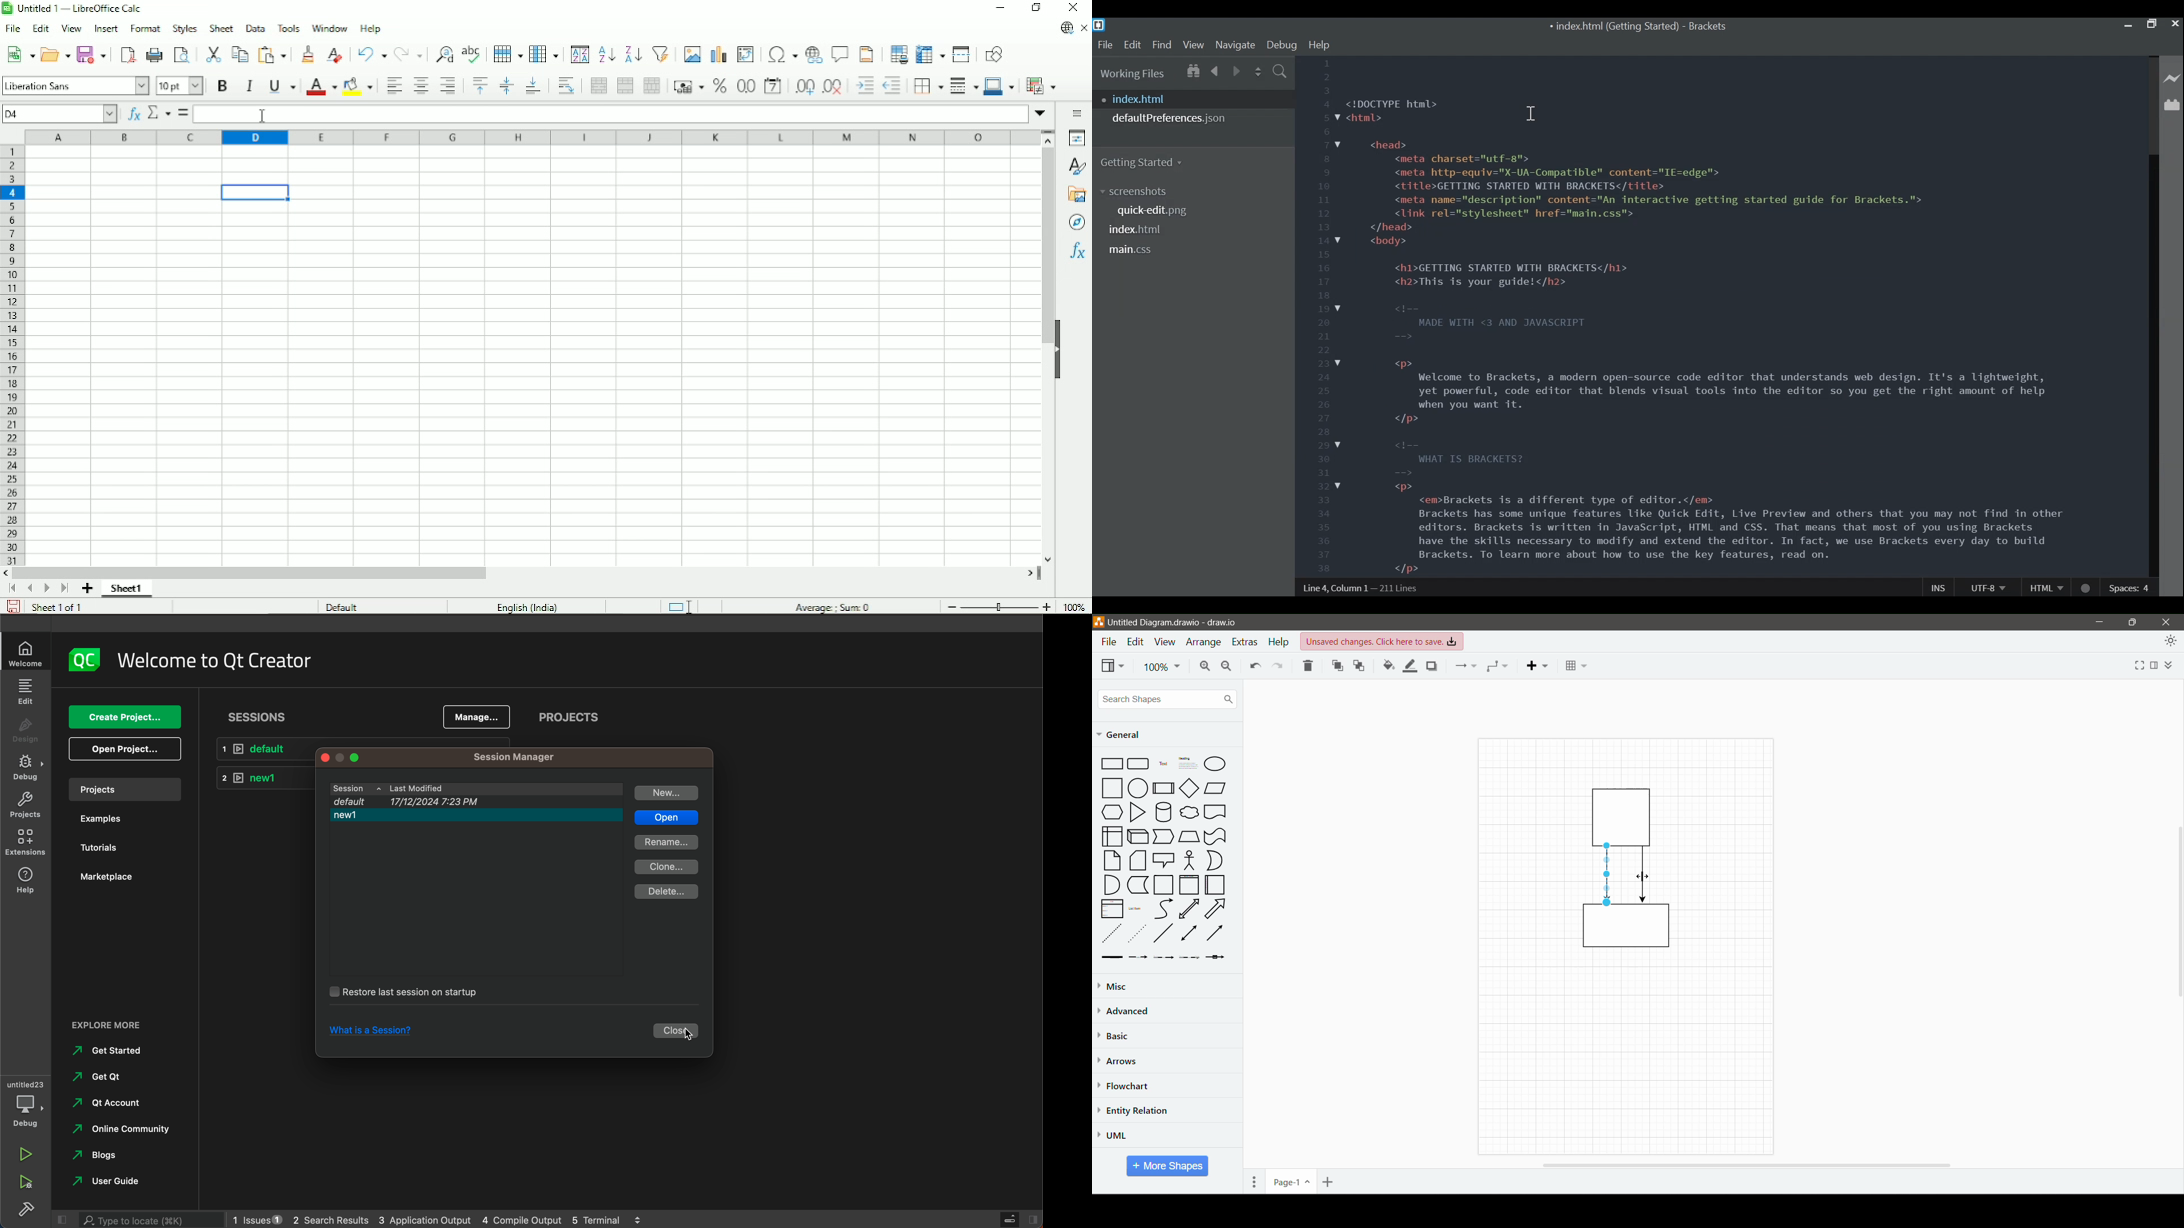 The height and width of the screenshot is (1232, 2184). What do you see at coordinates (1162, 667) in the screenshot?
I see `Zoom` at bounding box center [1162, 667].